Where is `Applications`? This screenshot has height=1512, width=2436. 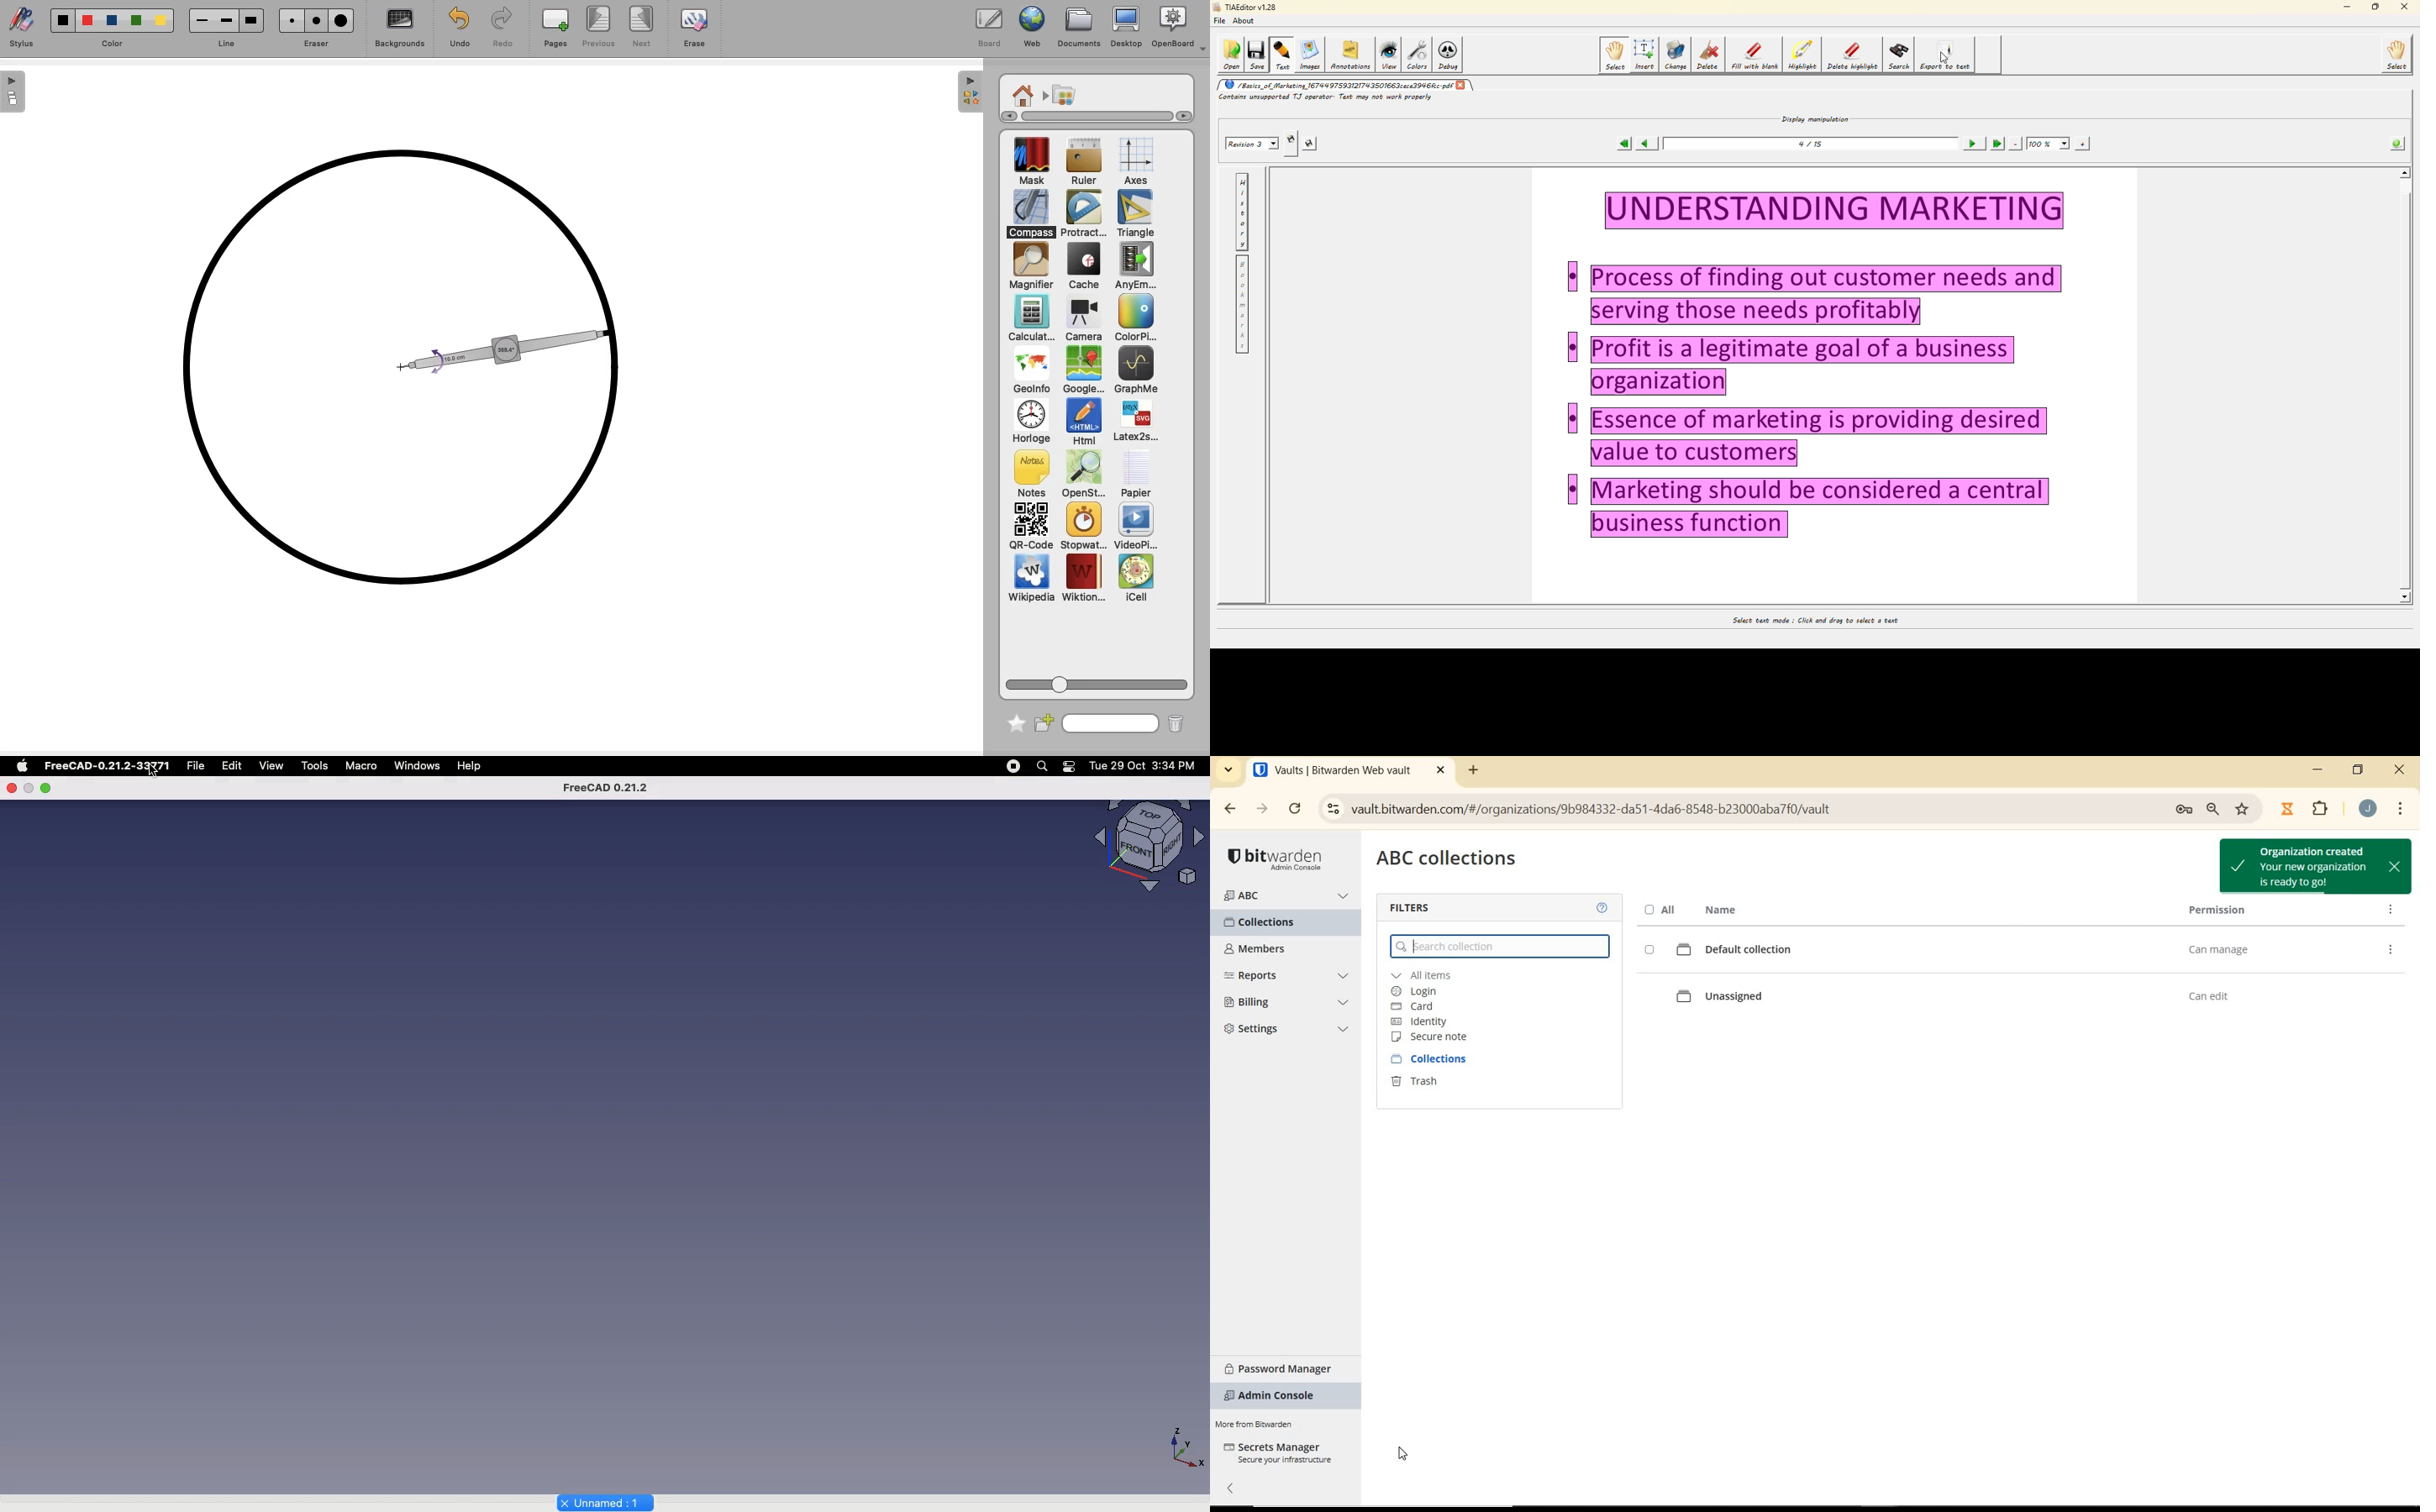
Applications is located at coordinates (1064, 96).